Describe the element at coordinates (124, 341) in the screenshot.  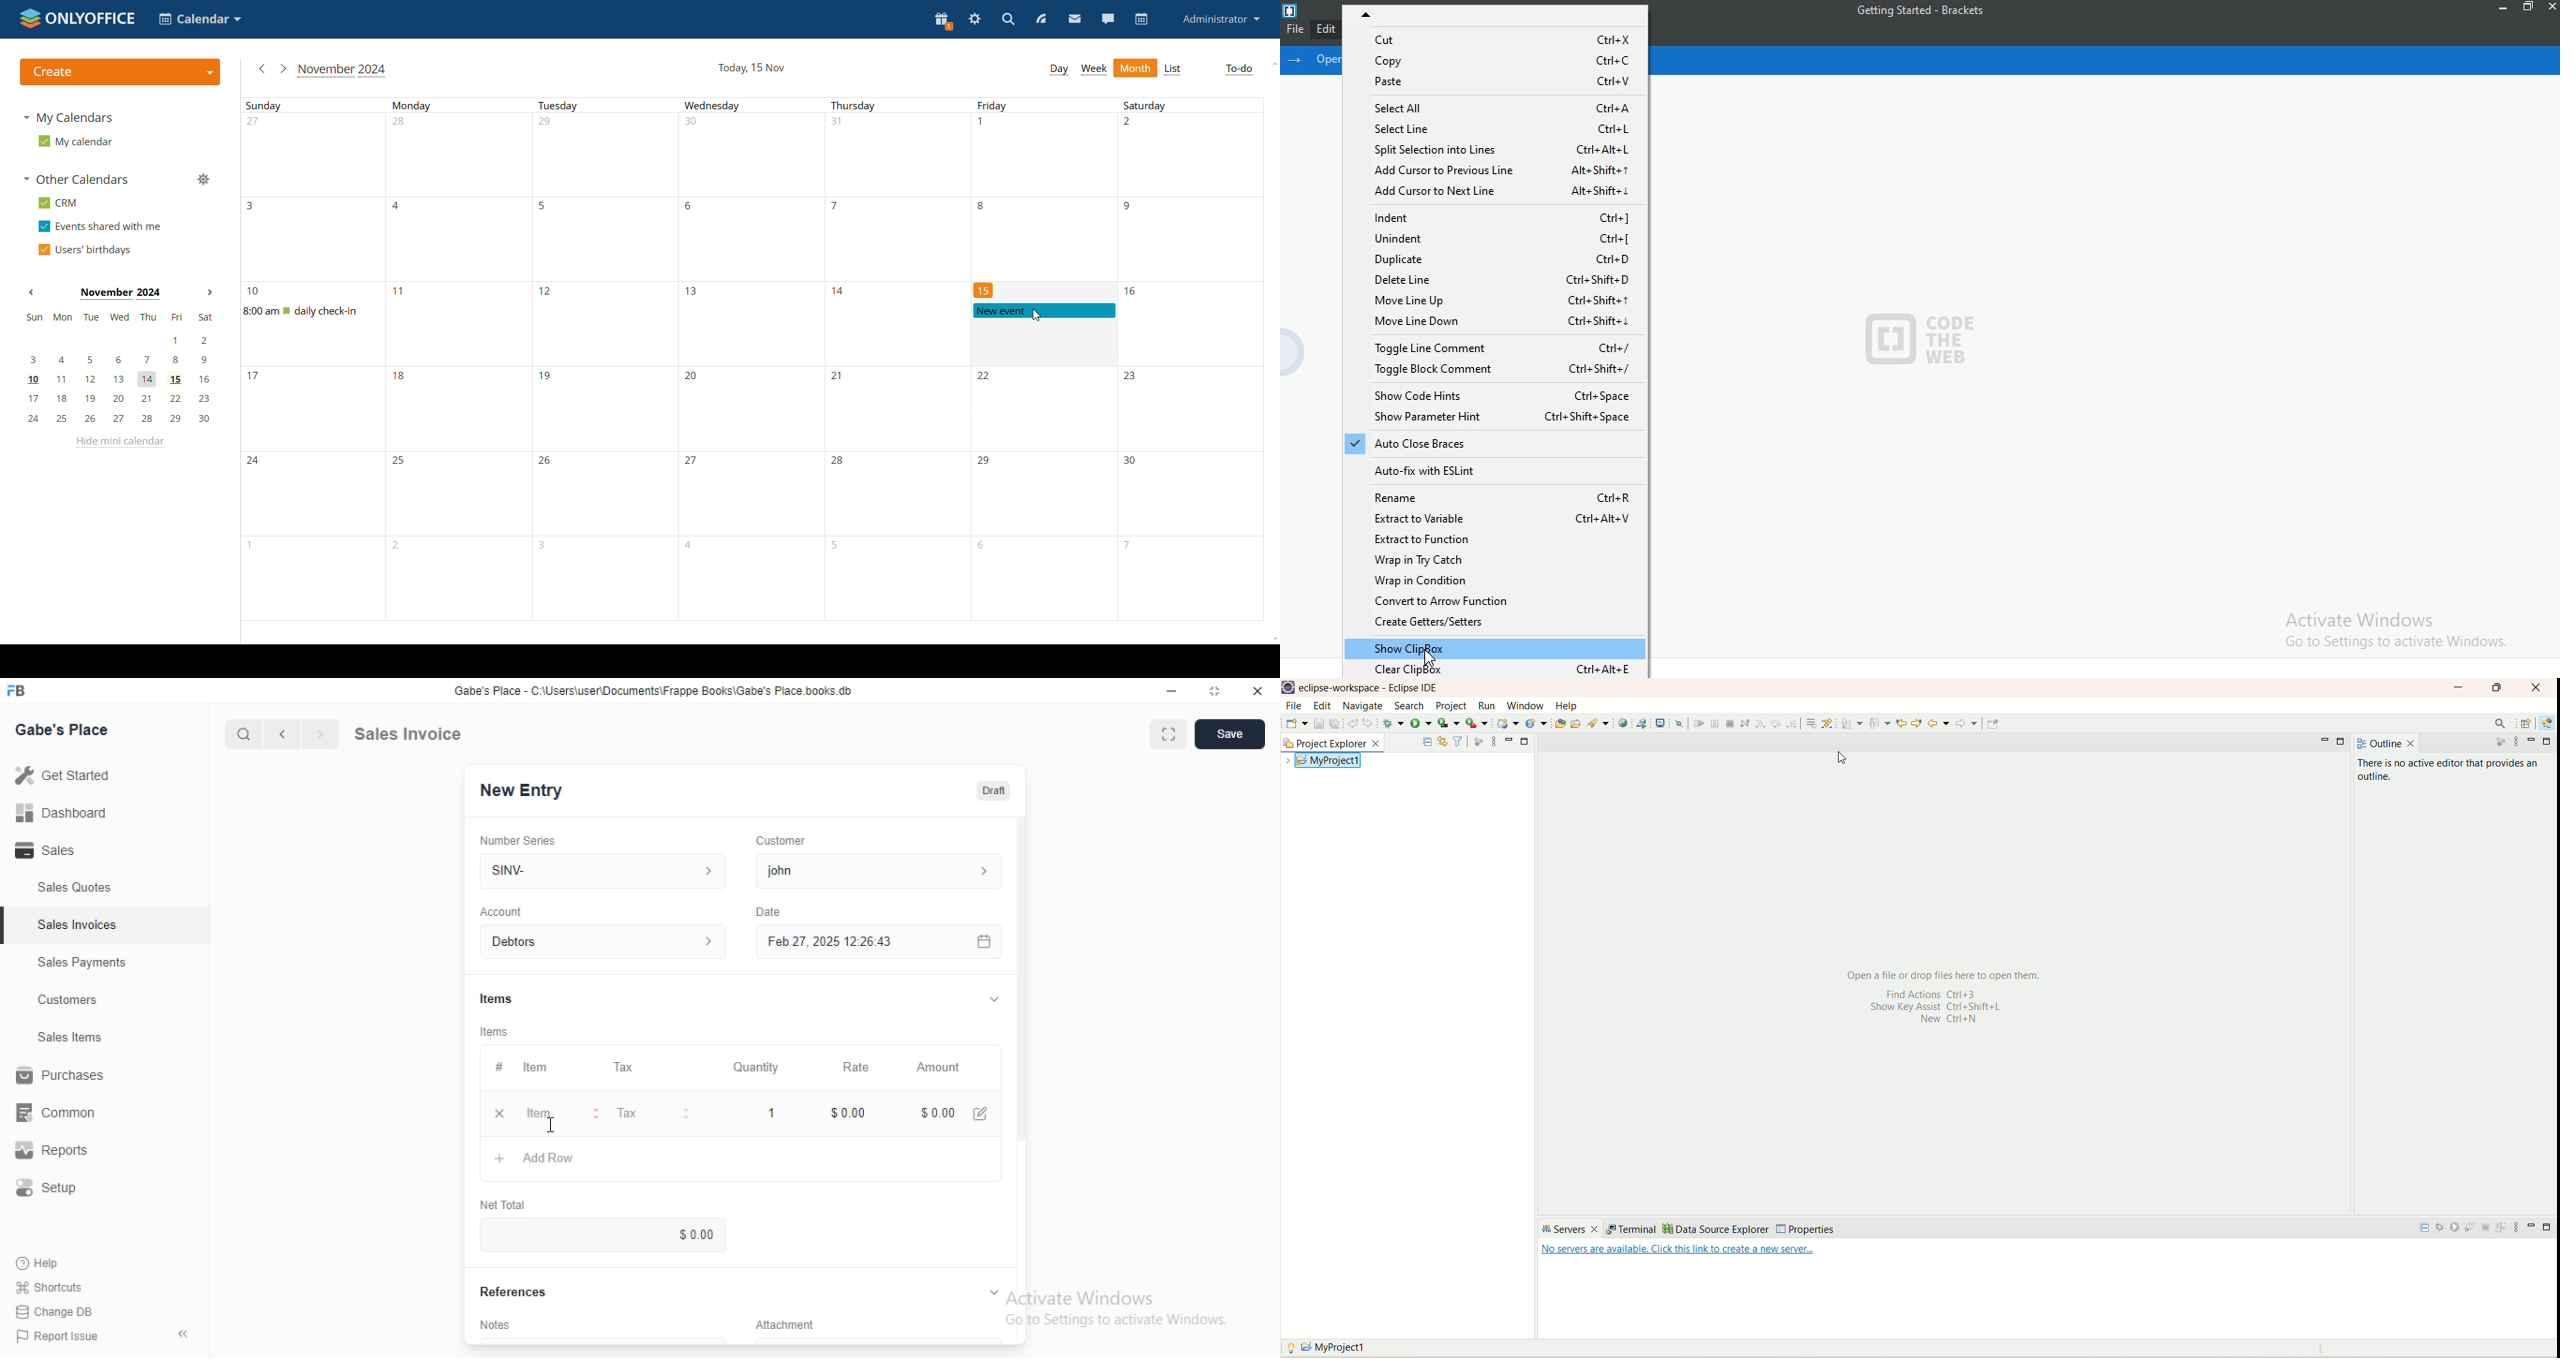
I see `1, 2` at that location.